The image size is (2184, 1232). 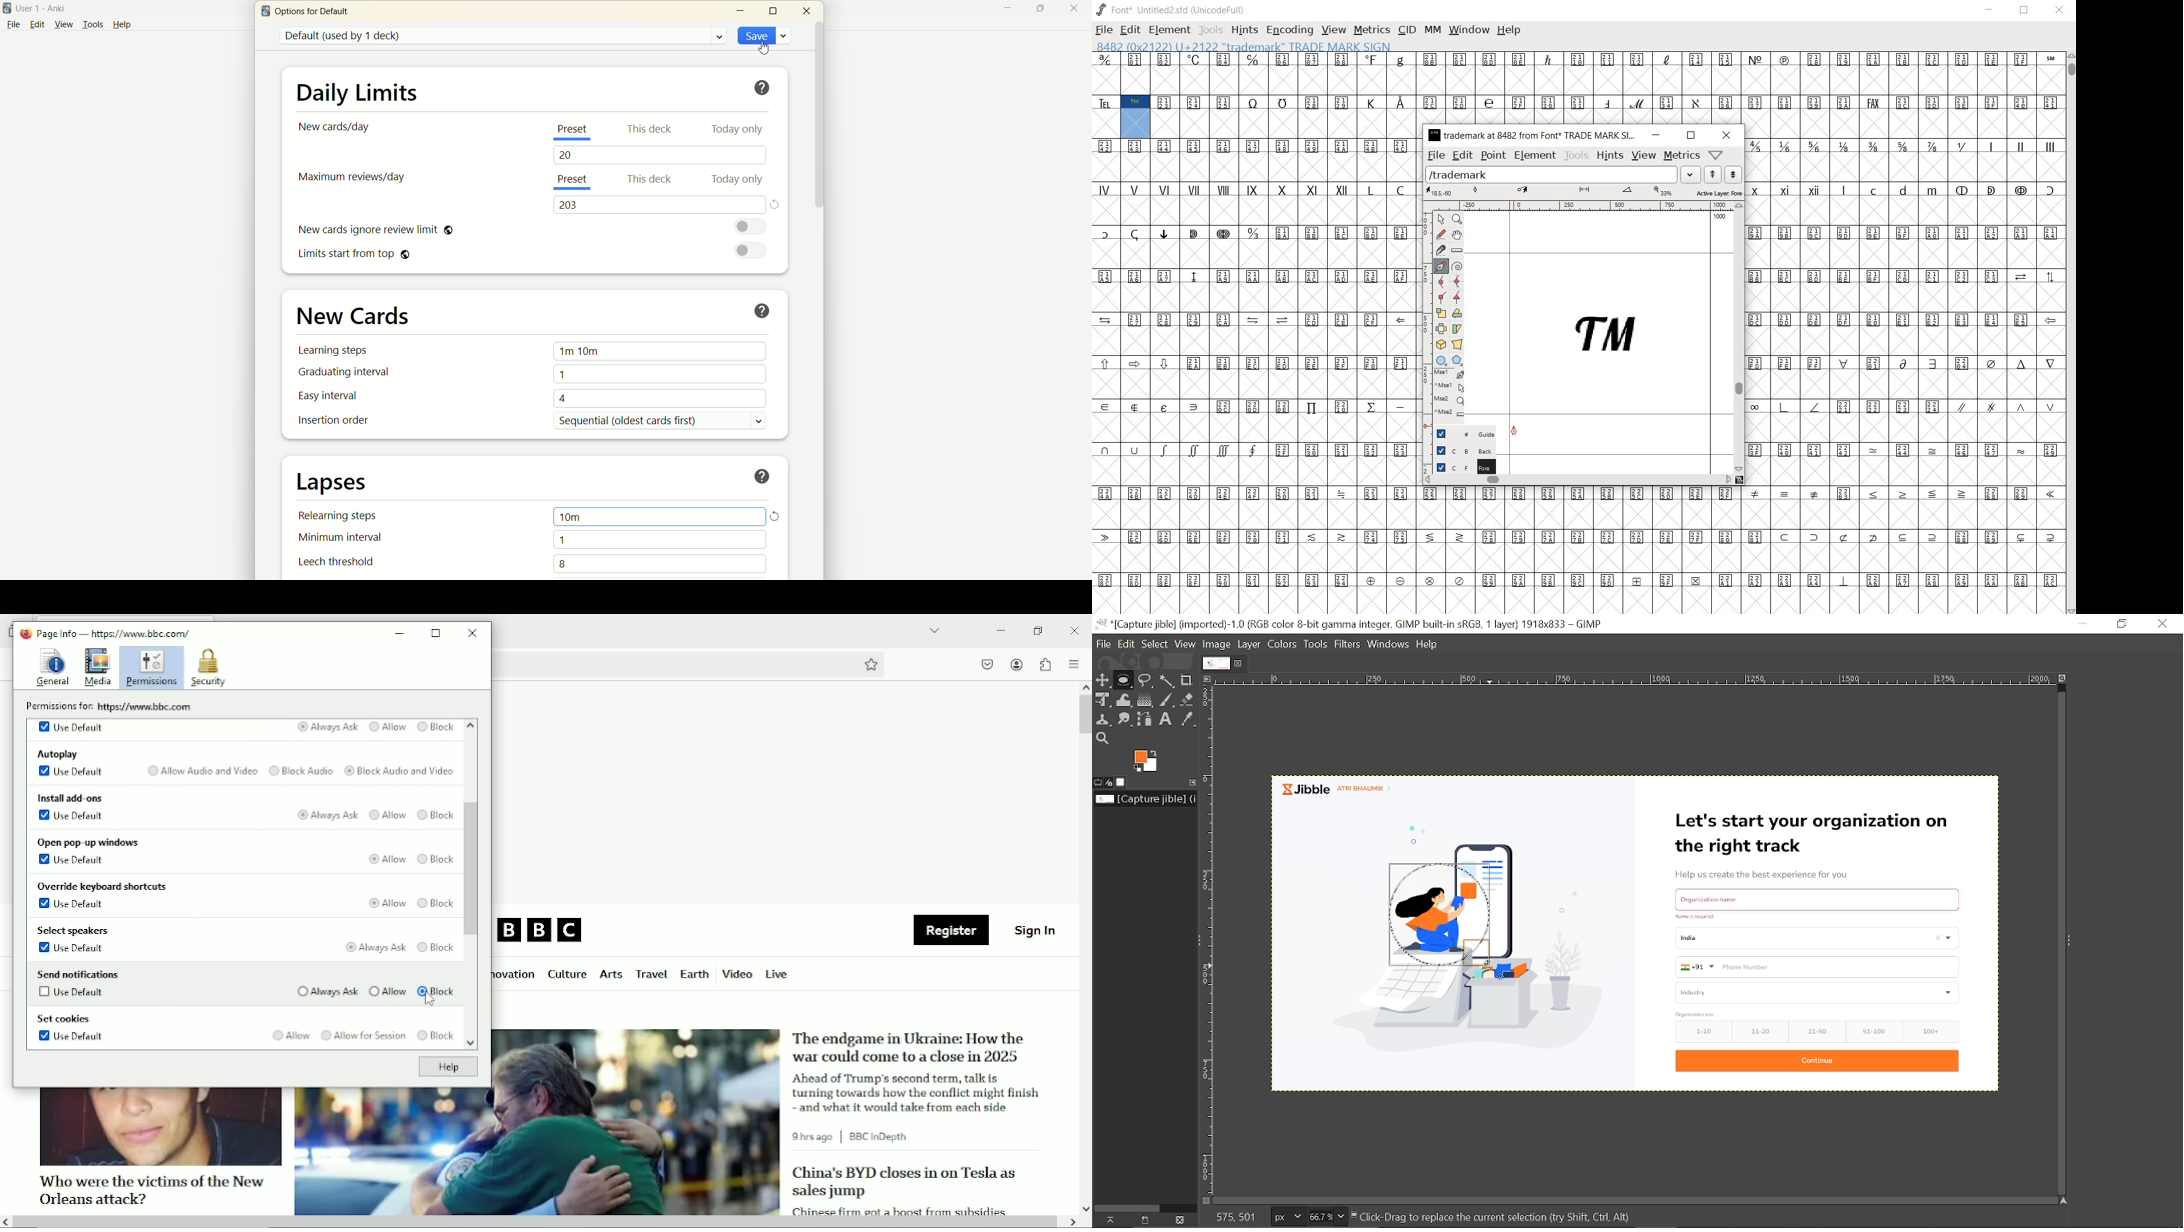 What do you see at coordinates (999, 630) in the screenshot?
I see `Minimize` at bounding box center [999, 630].